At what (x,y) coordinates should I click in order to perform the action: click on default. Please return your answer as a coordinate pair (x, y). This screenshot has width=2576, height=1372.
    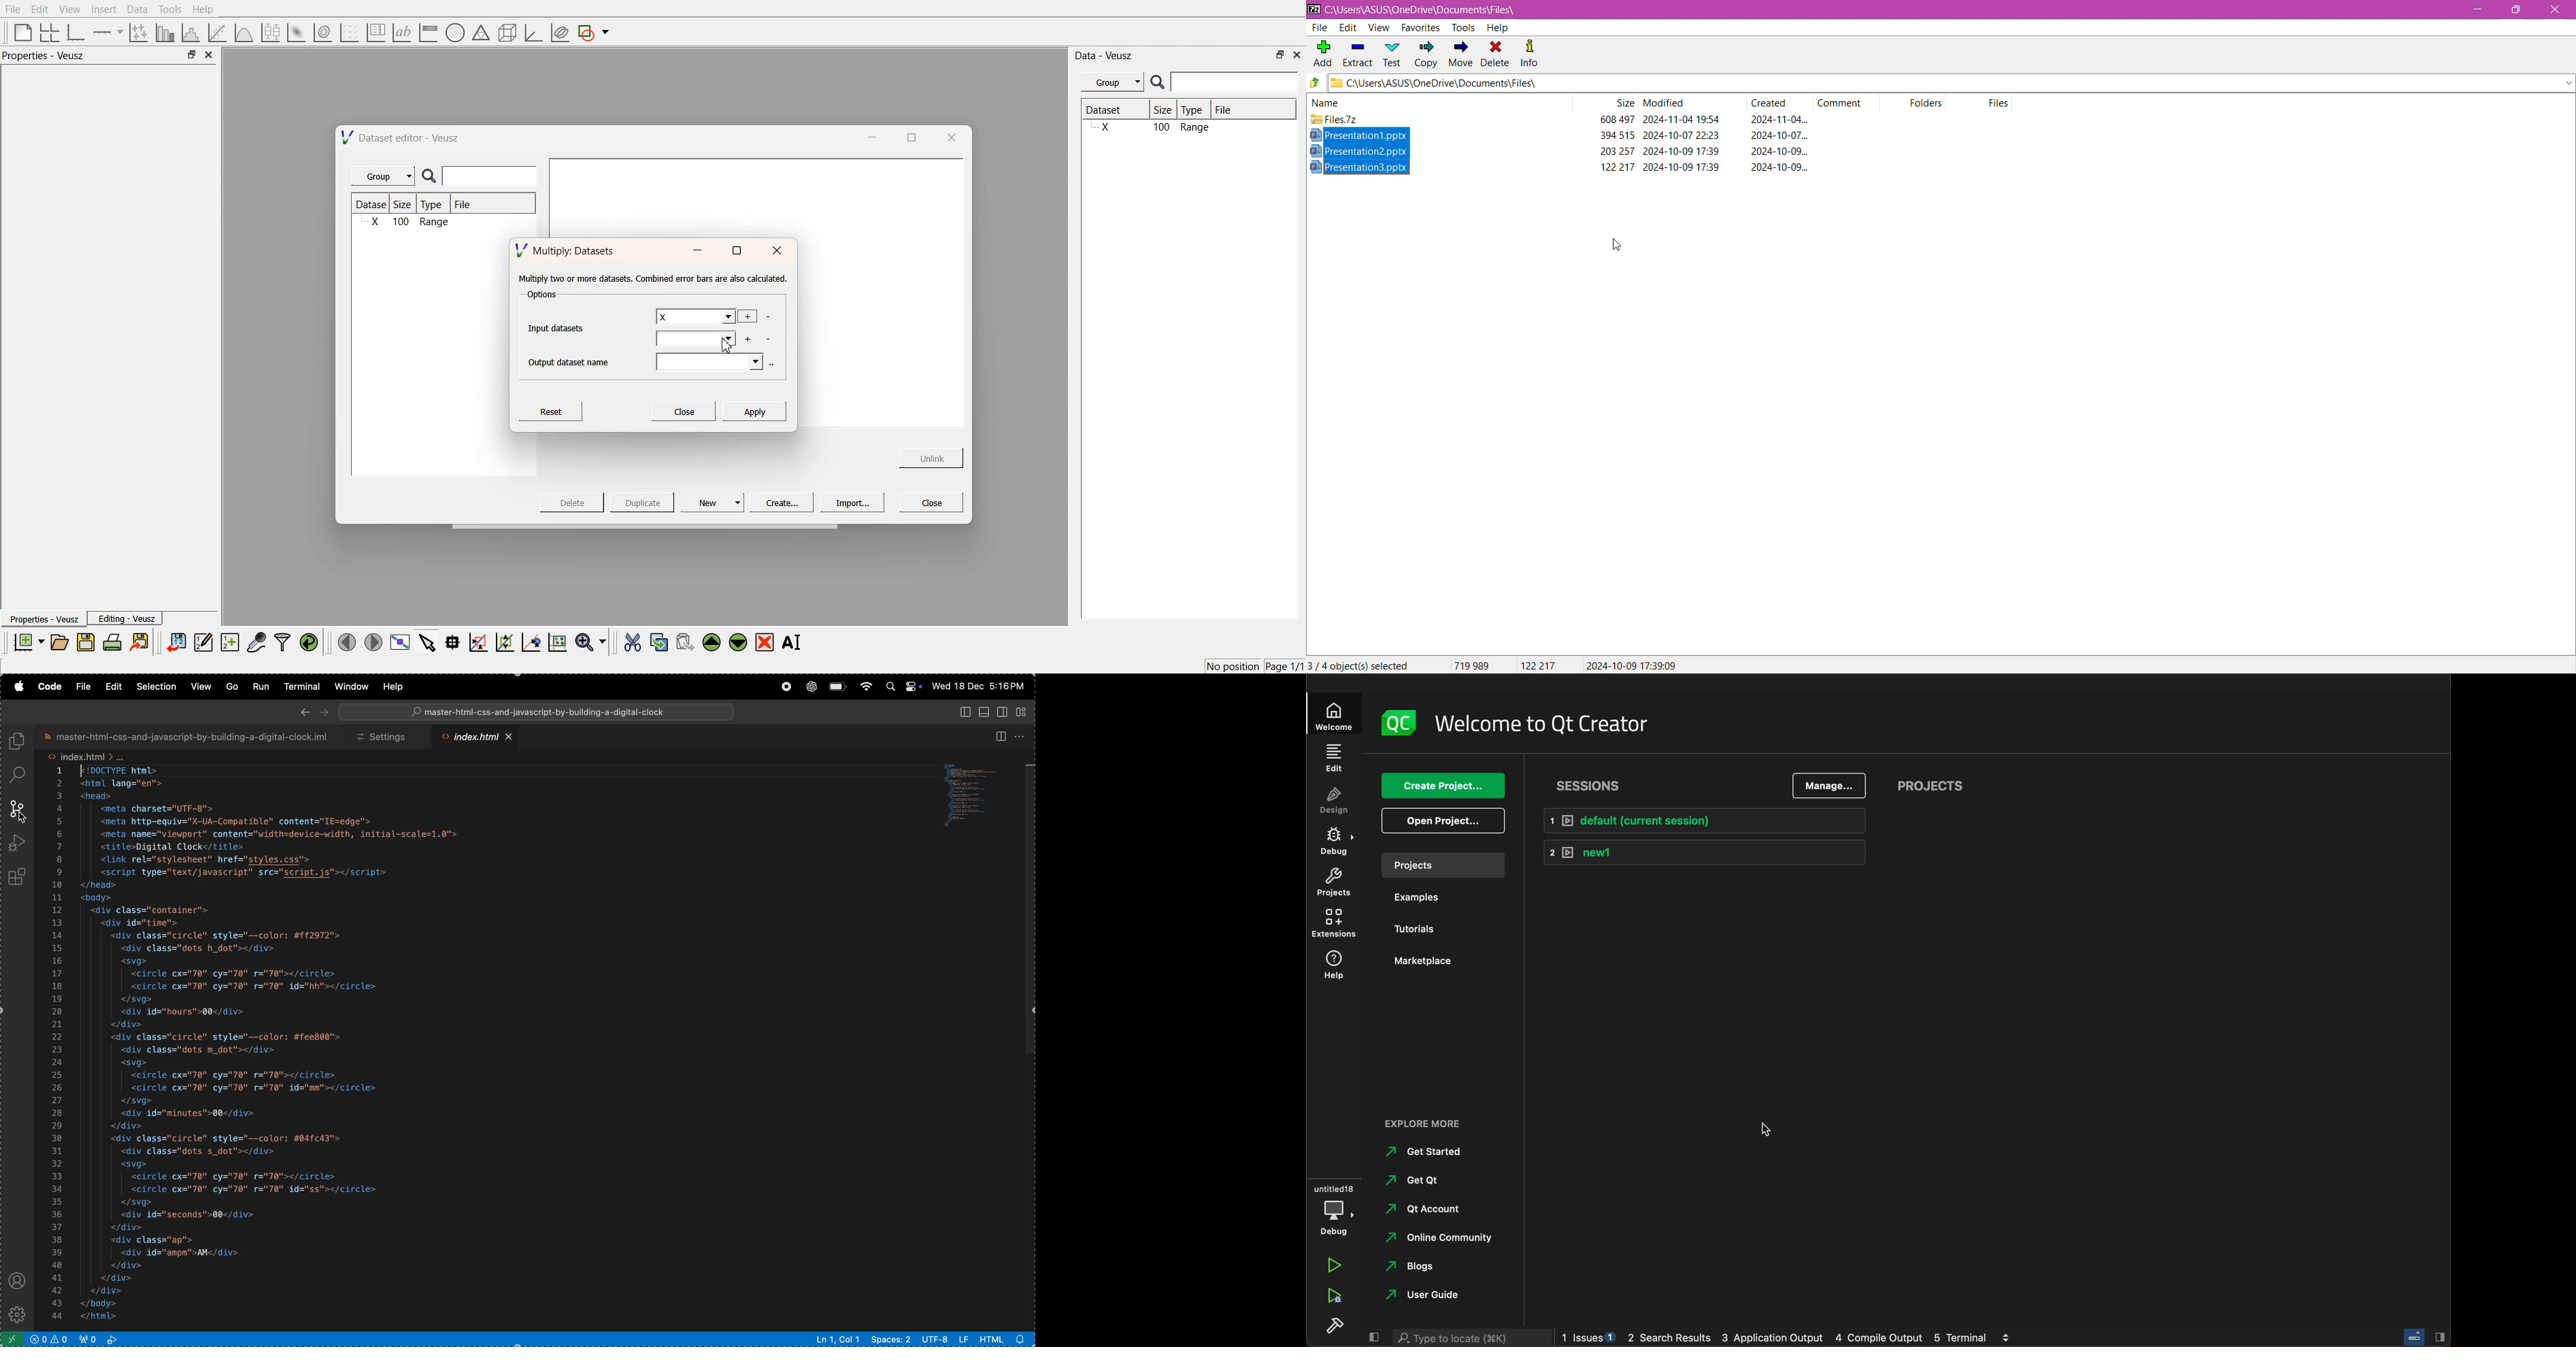
    Looking at the image, I should click on (1708, 819).